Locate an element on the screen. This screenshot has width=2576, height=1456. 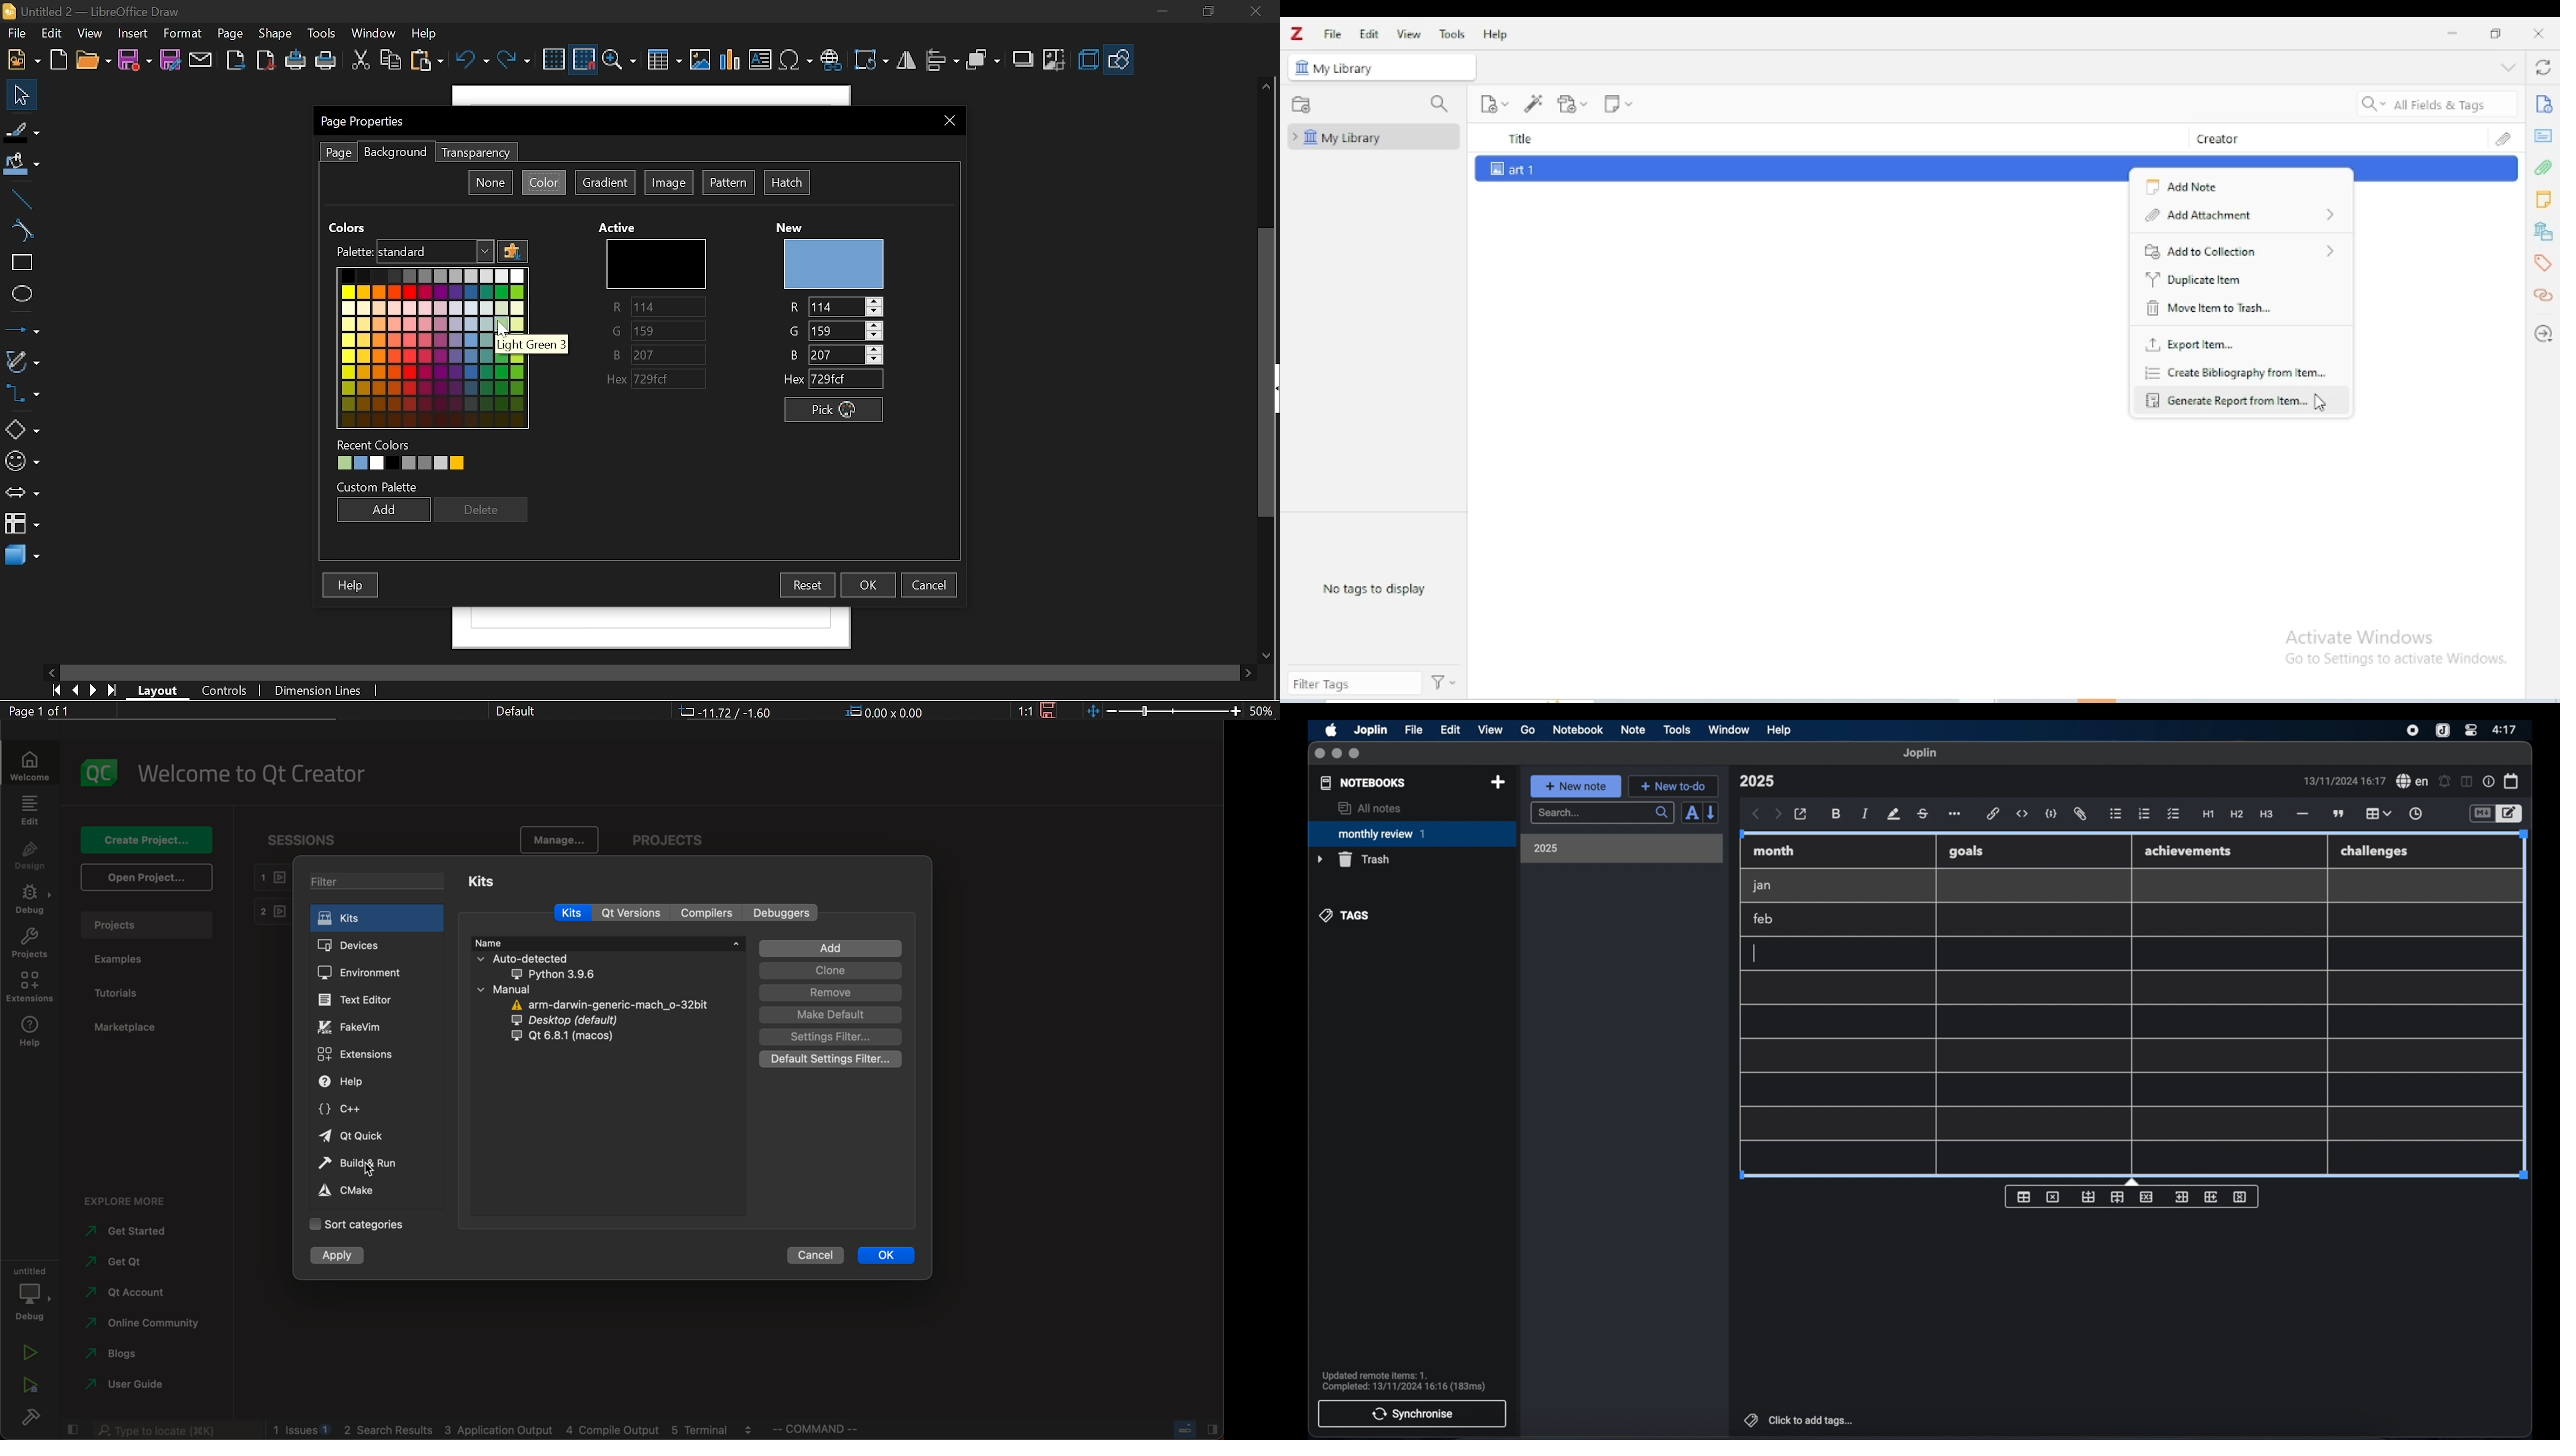
bold is located at coordinates (1837, 814).